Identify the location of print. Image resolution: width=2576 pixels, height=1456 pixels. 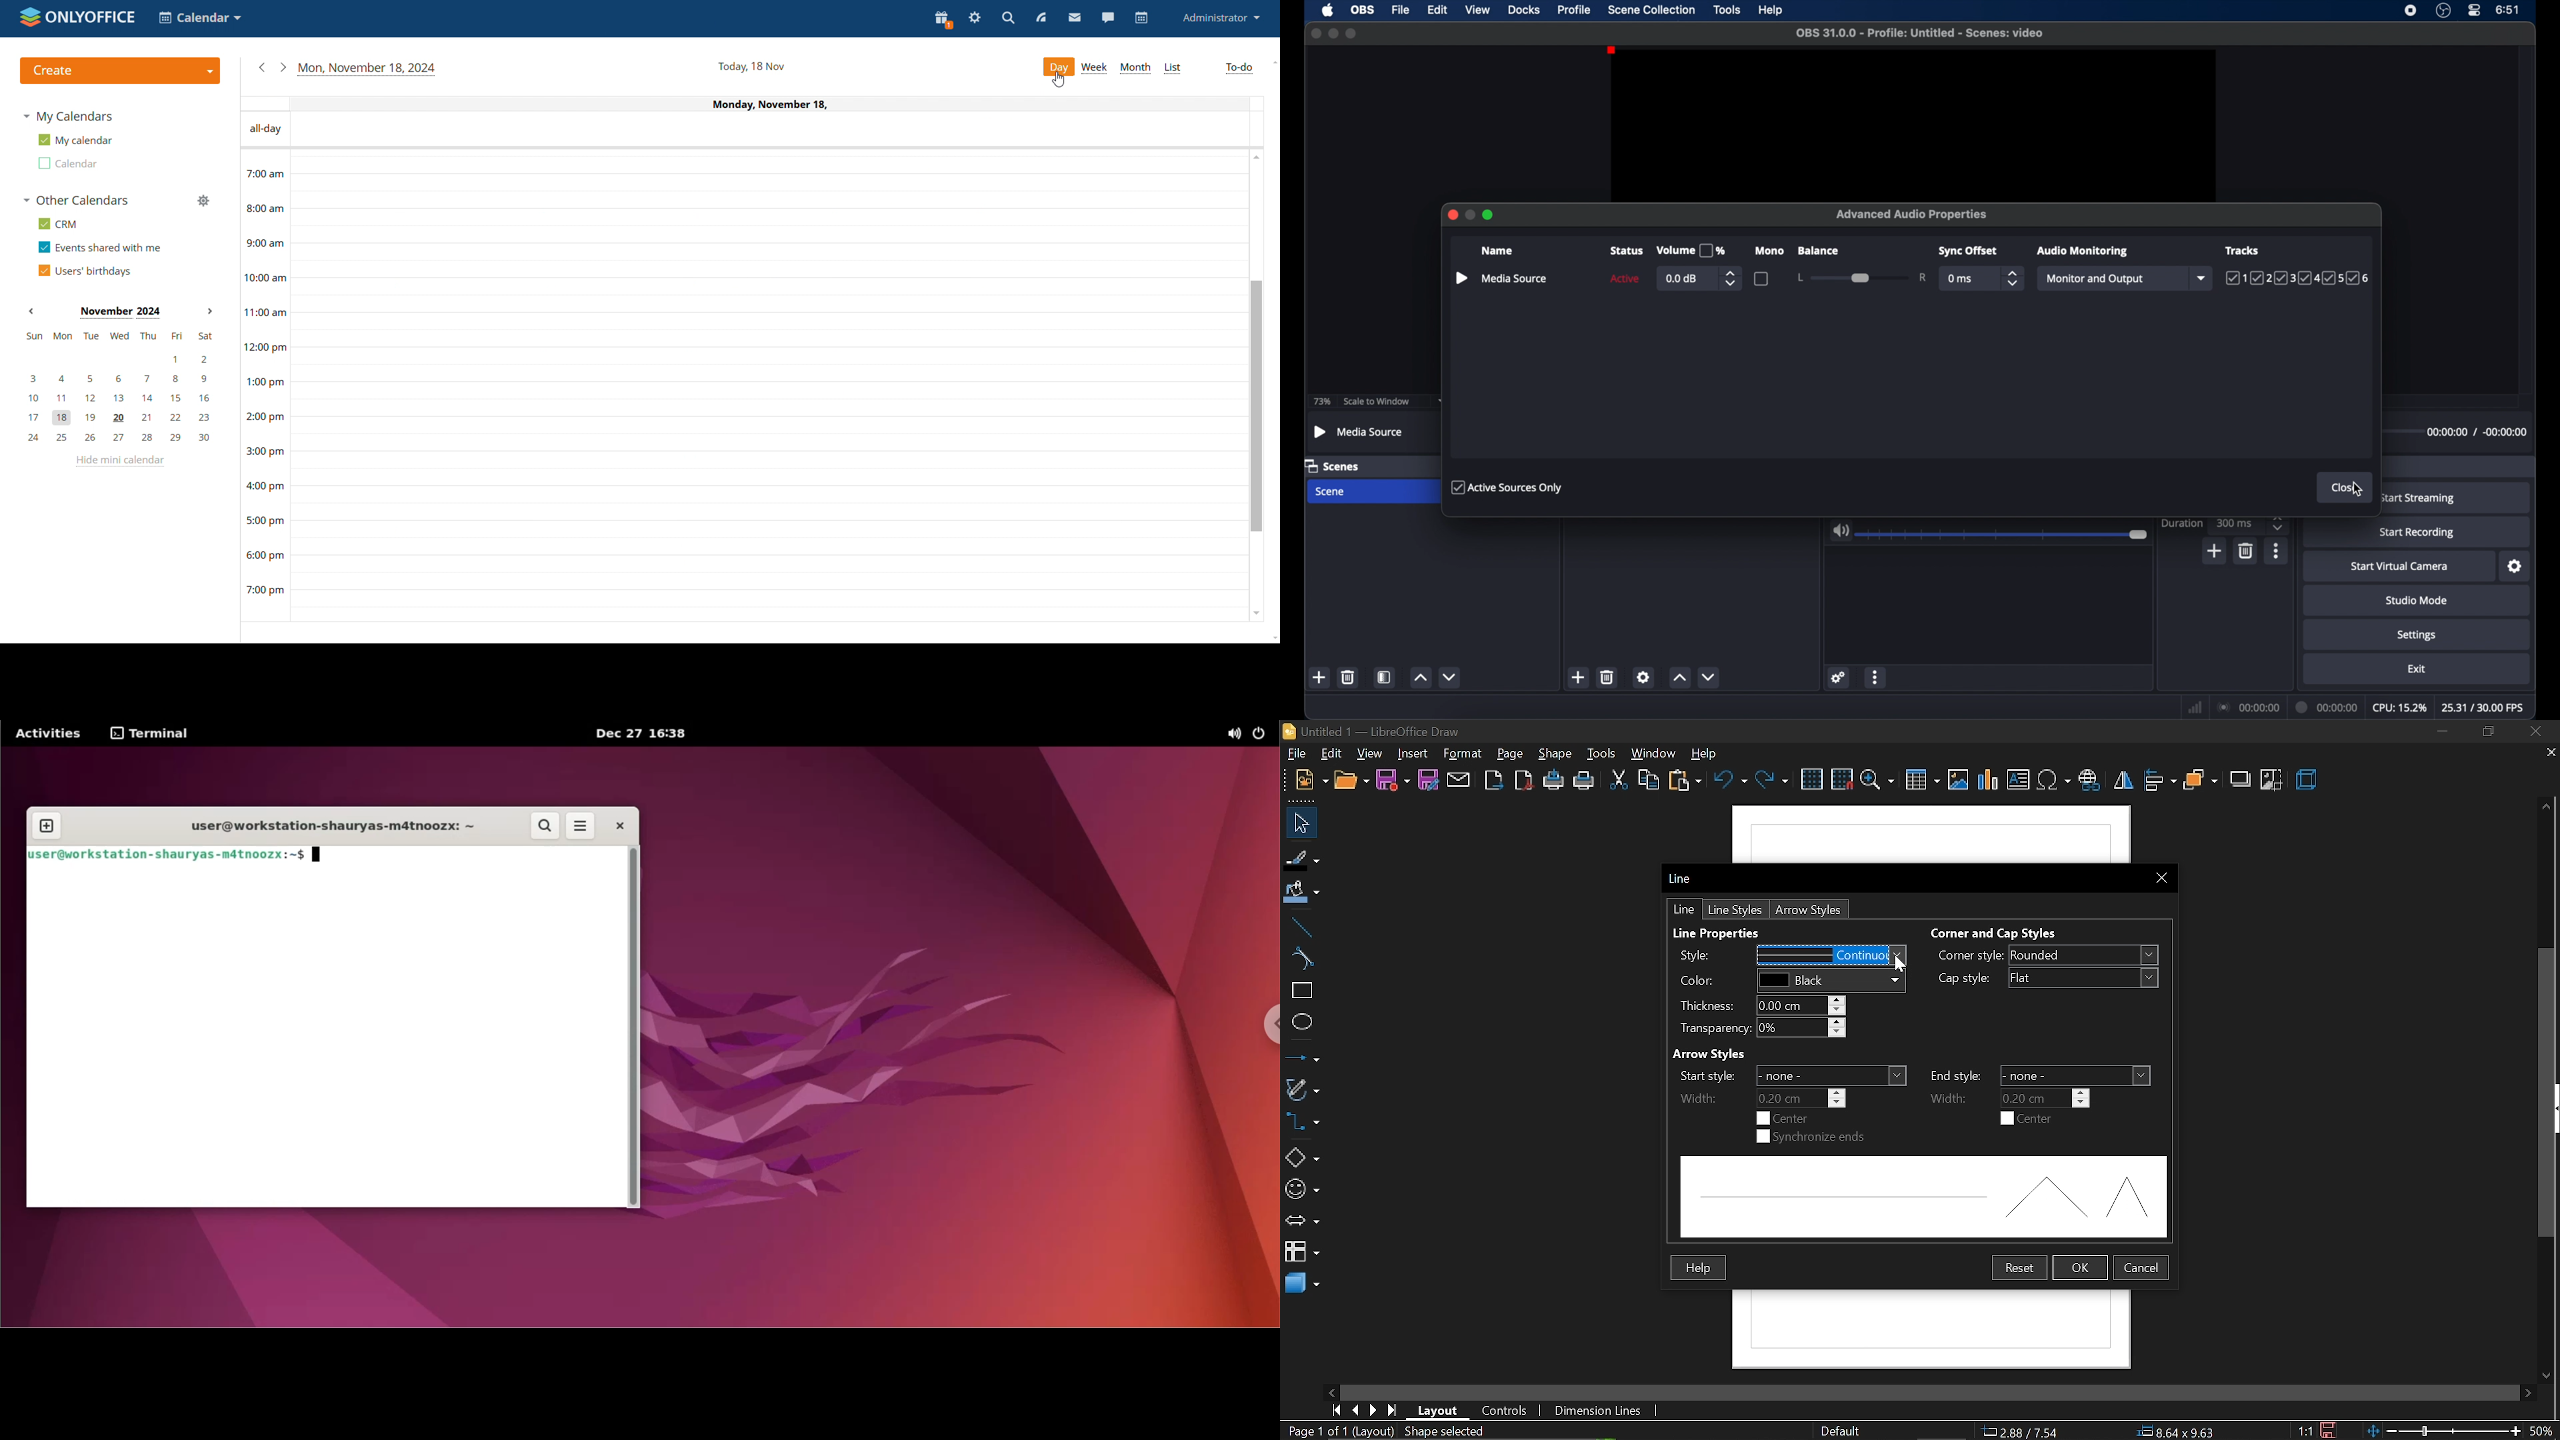
(1586, 780).